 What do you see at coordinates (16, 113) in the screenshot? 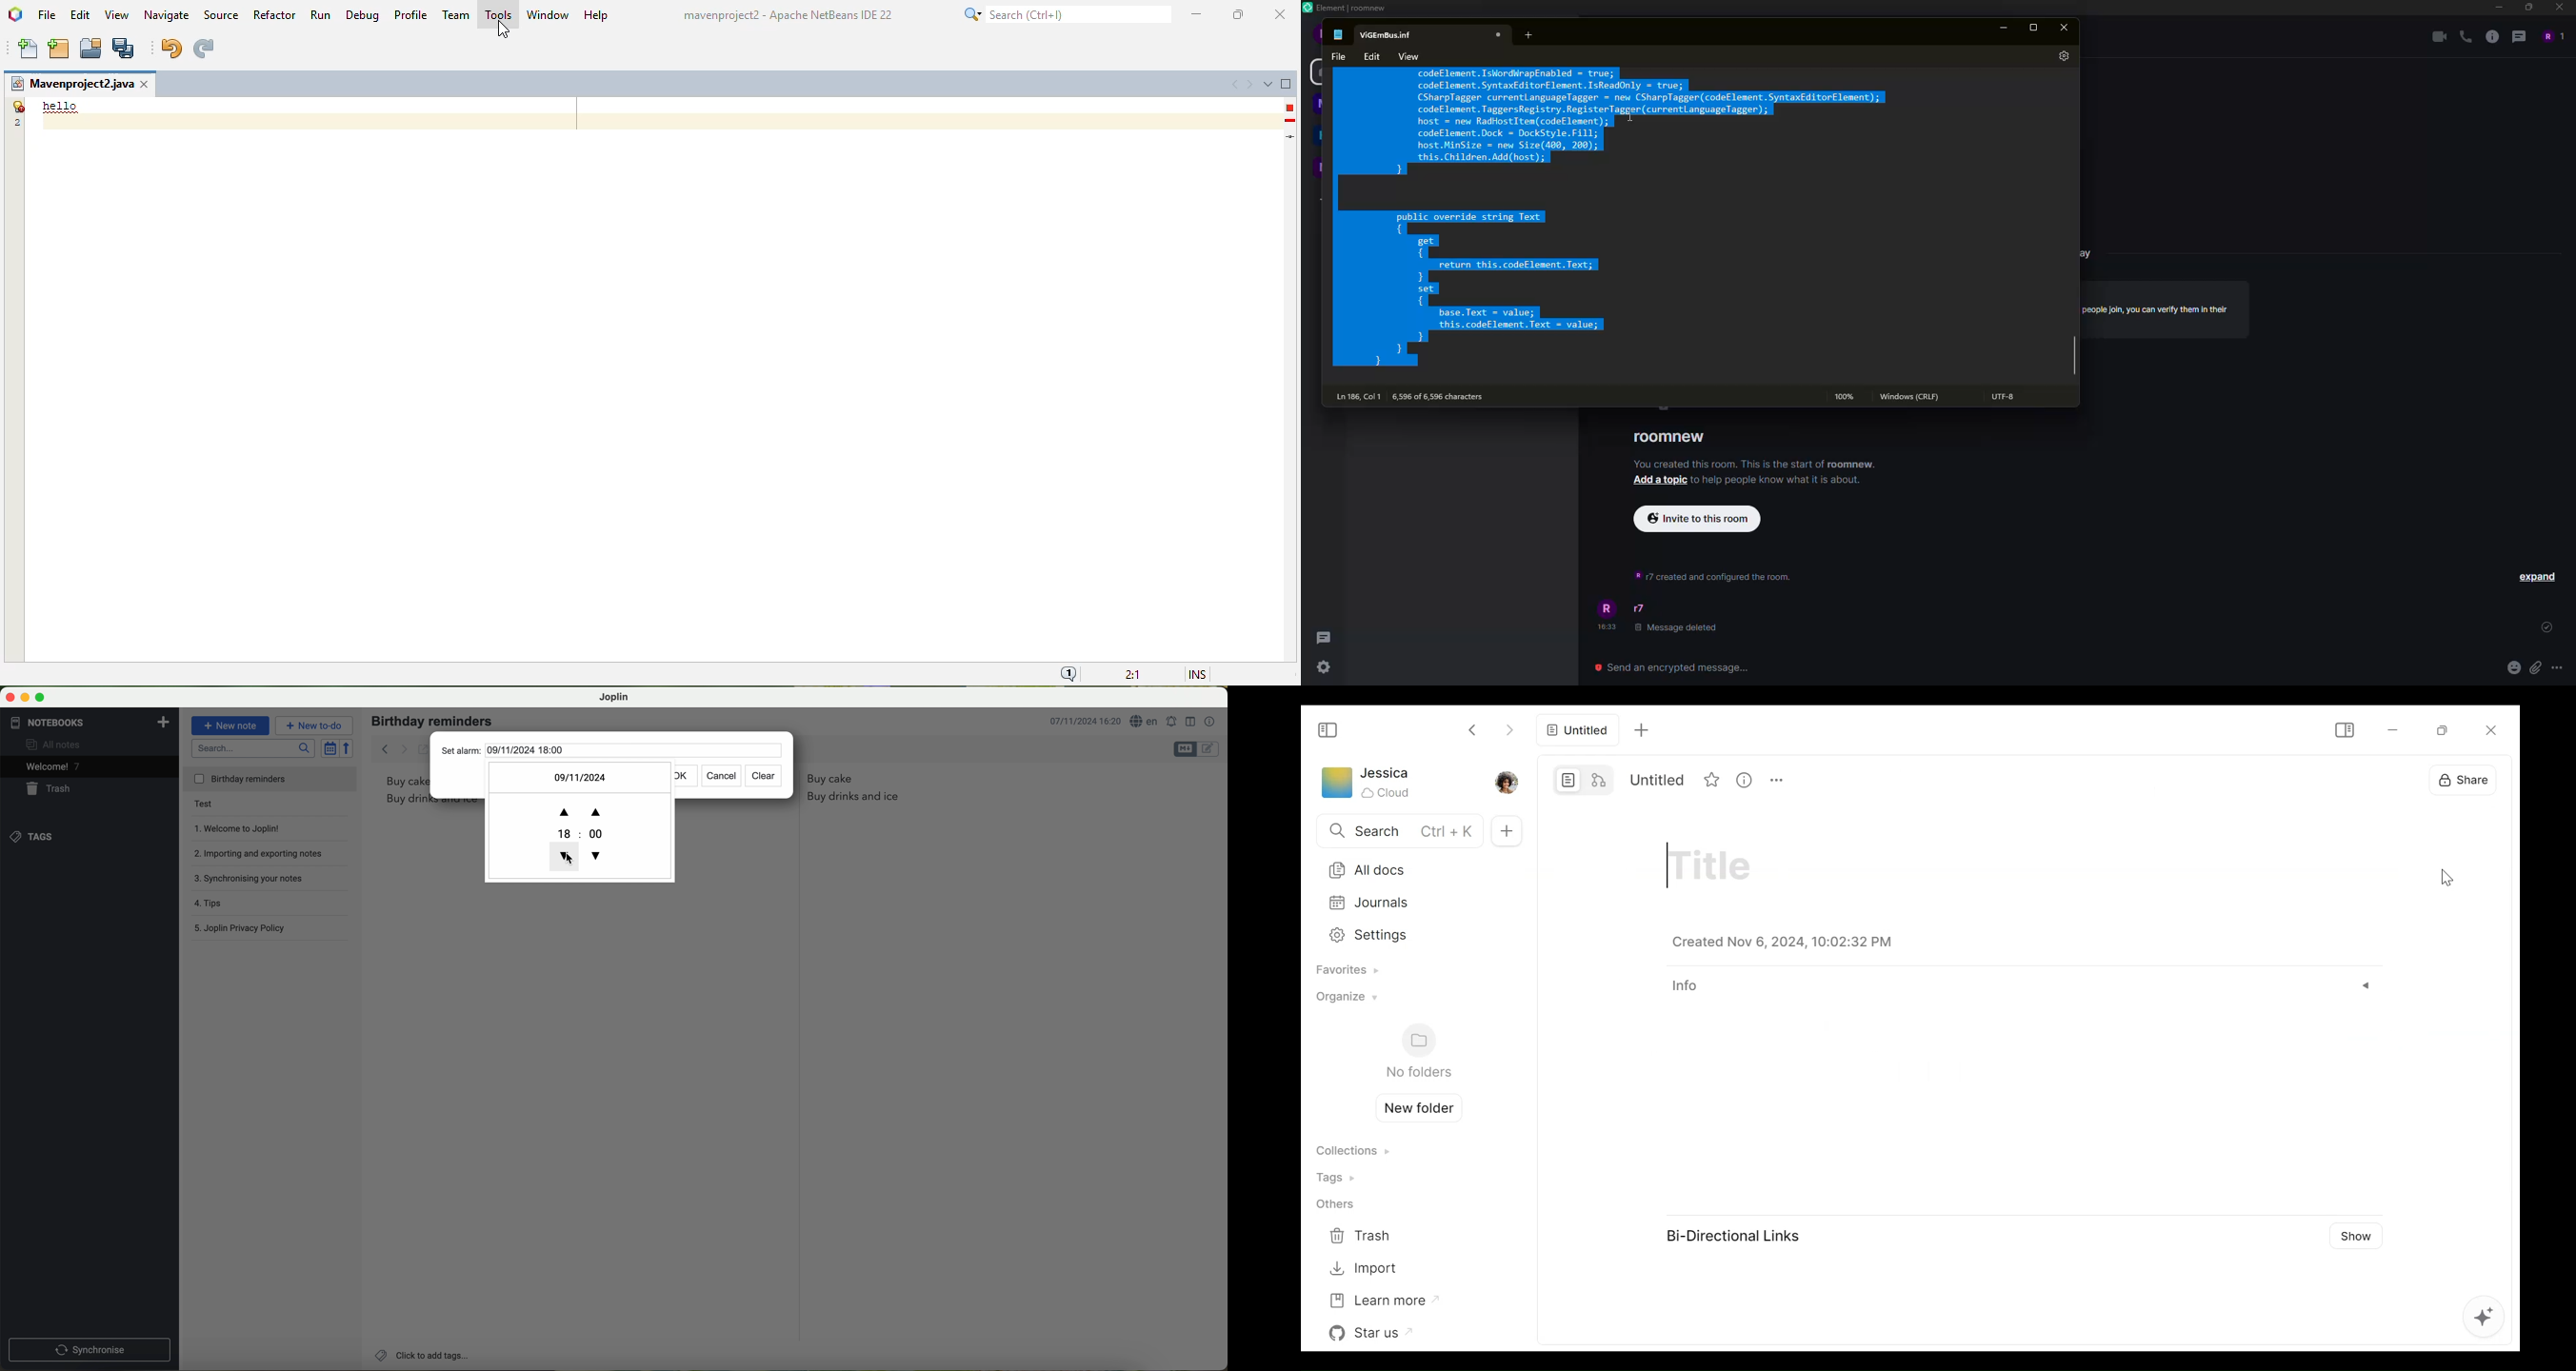
I see `line numbers` at bounding box center [16, 113].